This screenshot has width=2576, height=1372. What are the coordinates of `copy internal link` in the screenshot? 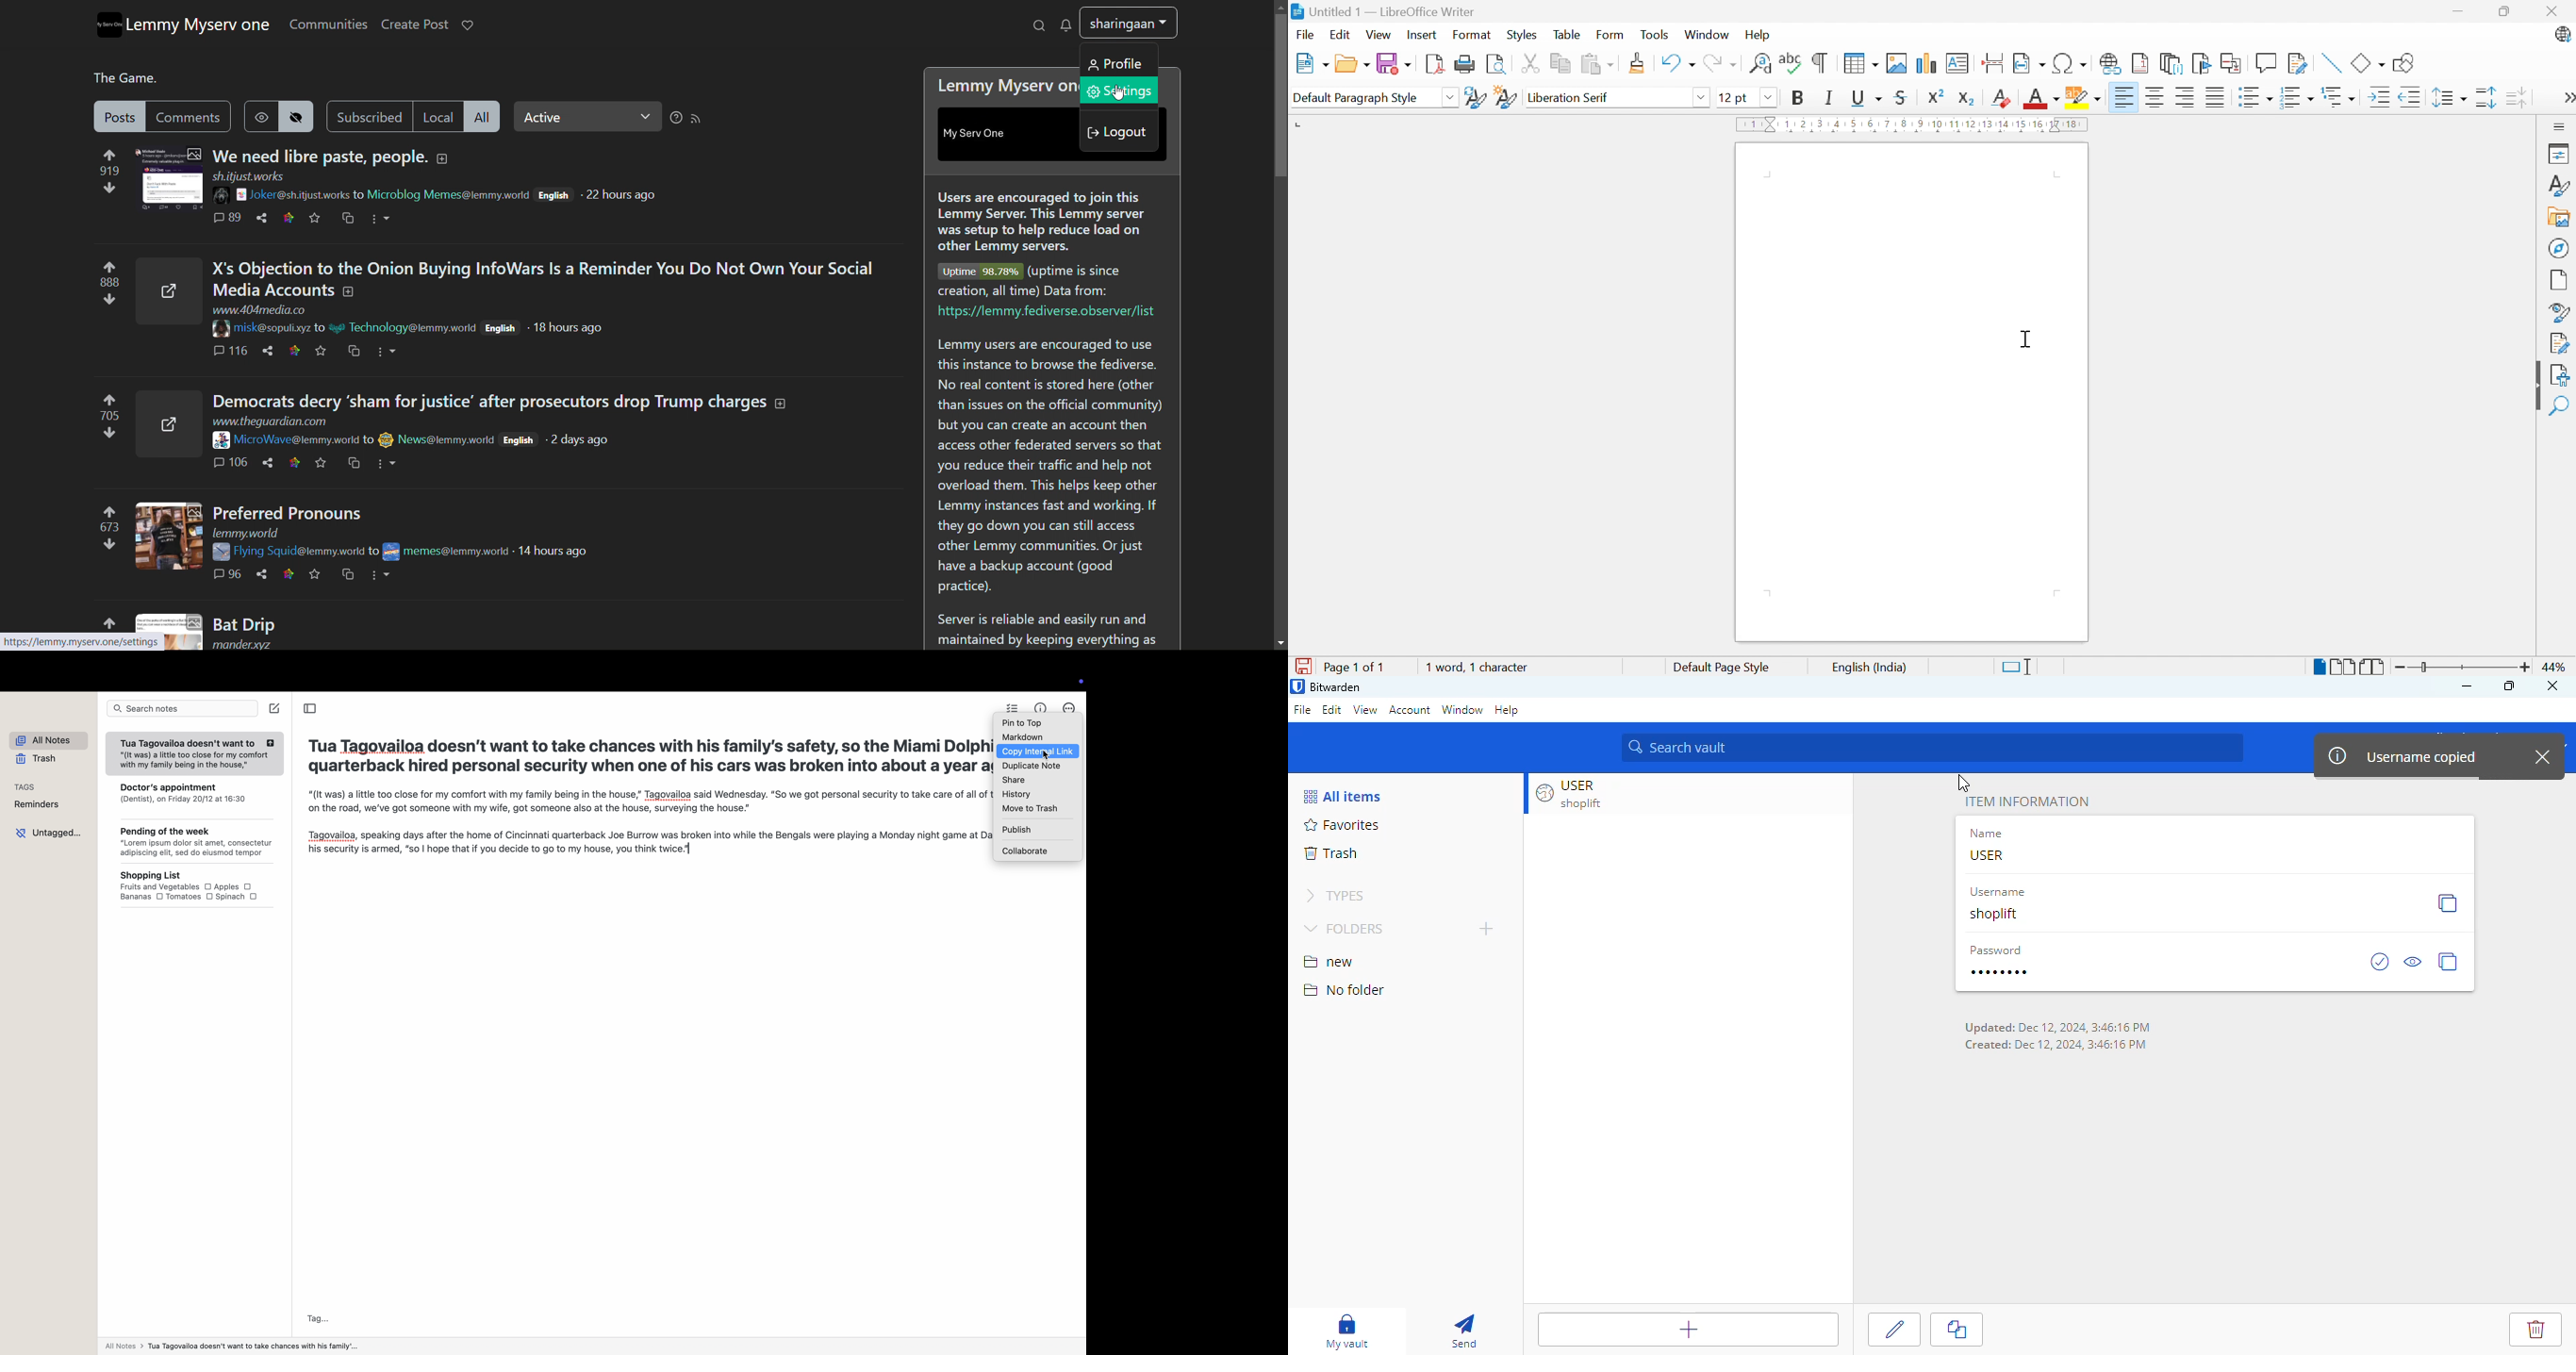 It's located at (1038, 752).